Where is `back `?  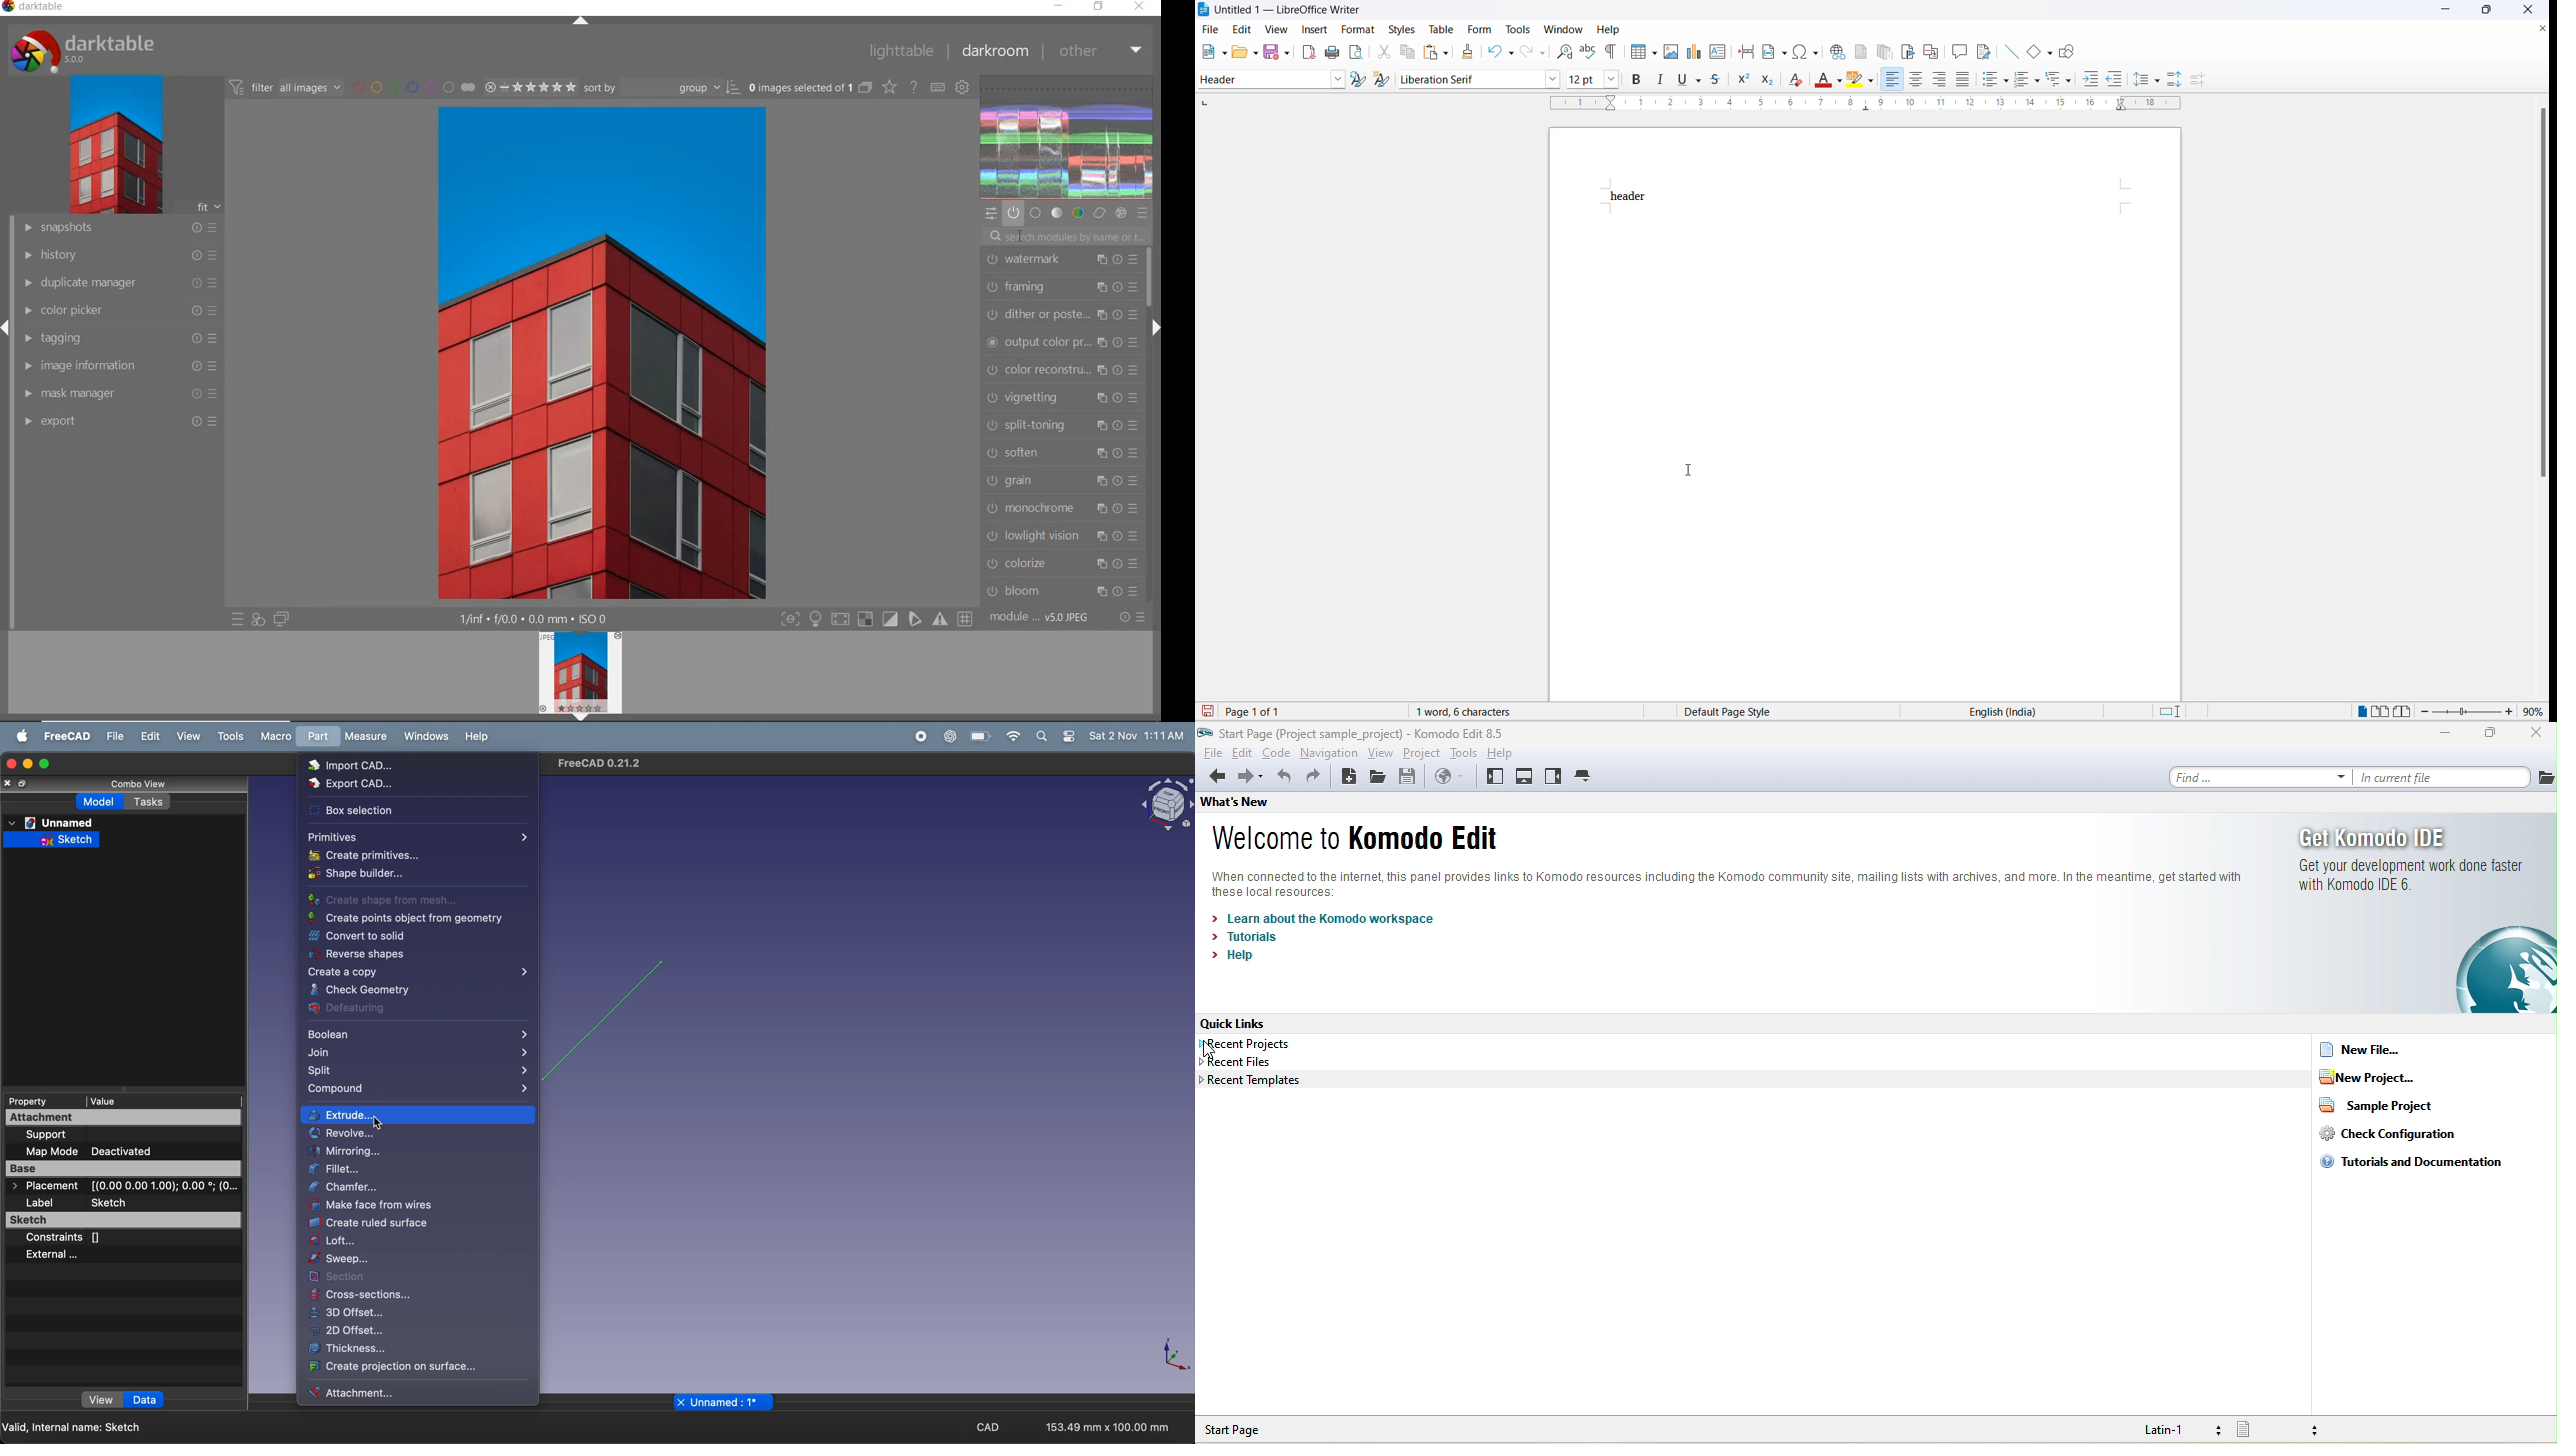
back  is located at coordinates (1215, 775).